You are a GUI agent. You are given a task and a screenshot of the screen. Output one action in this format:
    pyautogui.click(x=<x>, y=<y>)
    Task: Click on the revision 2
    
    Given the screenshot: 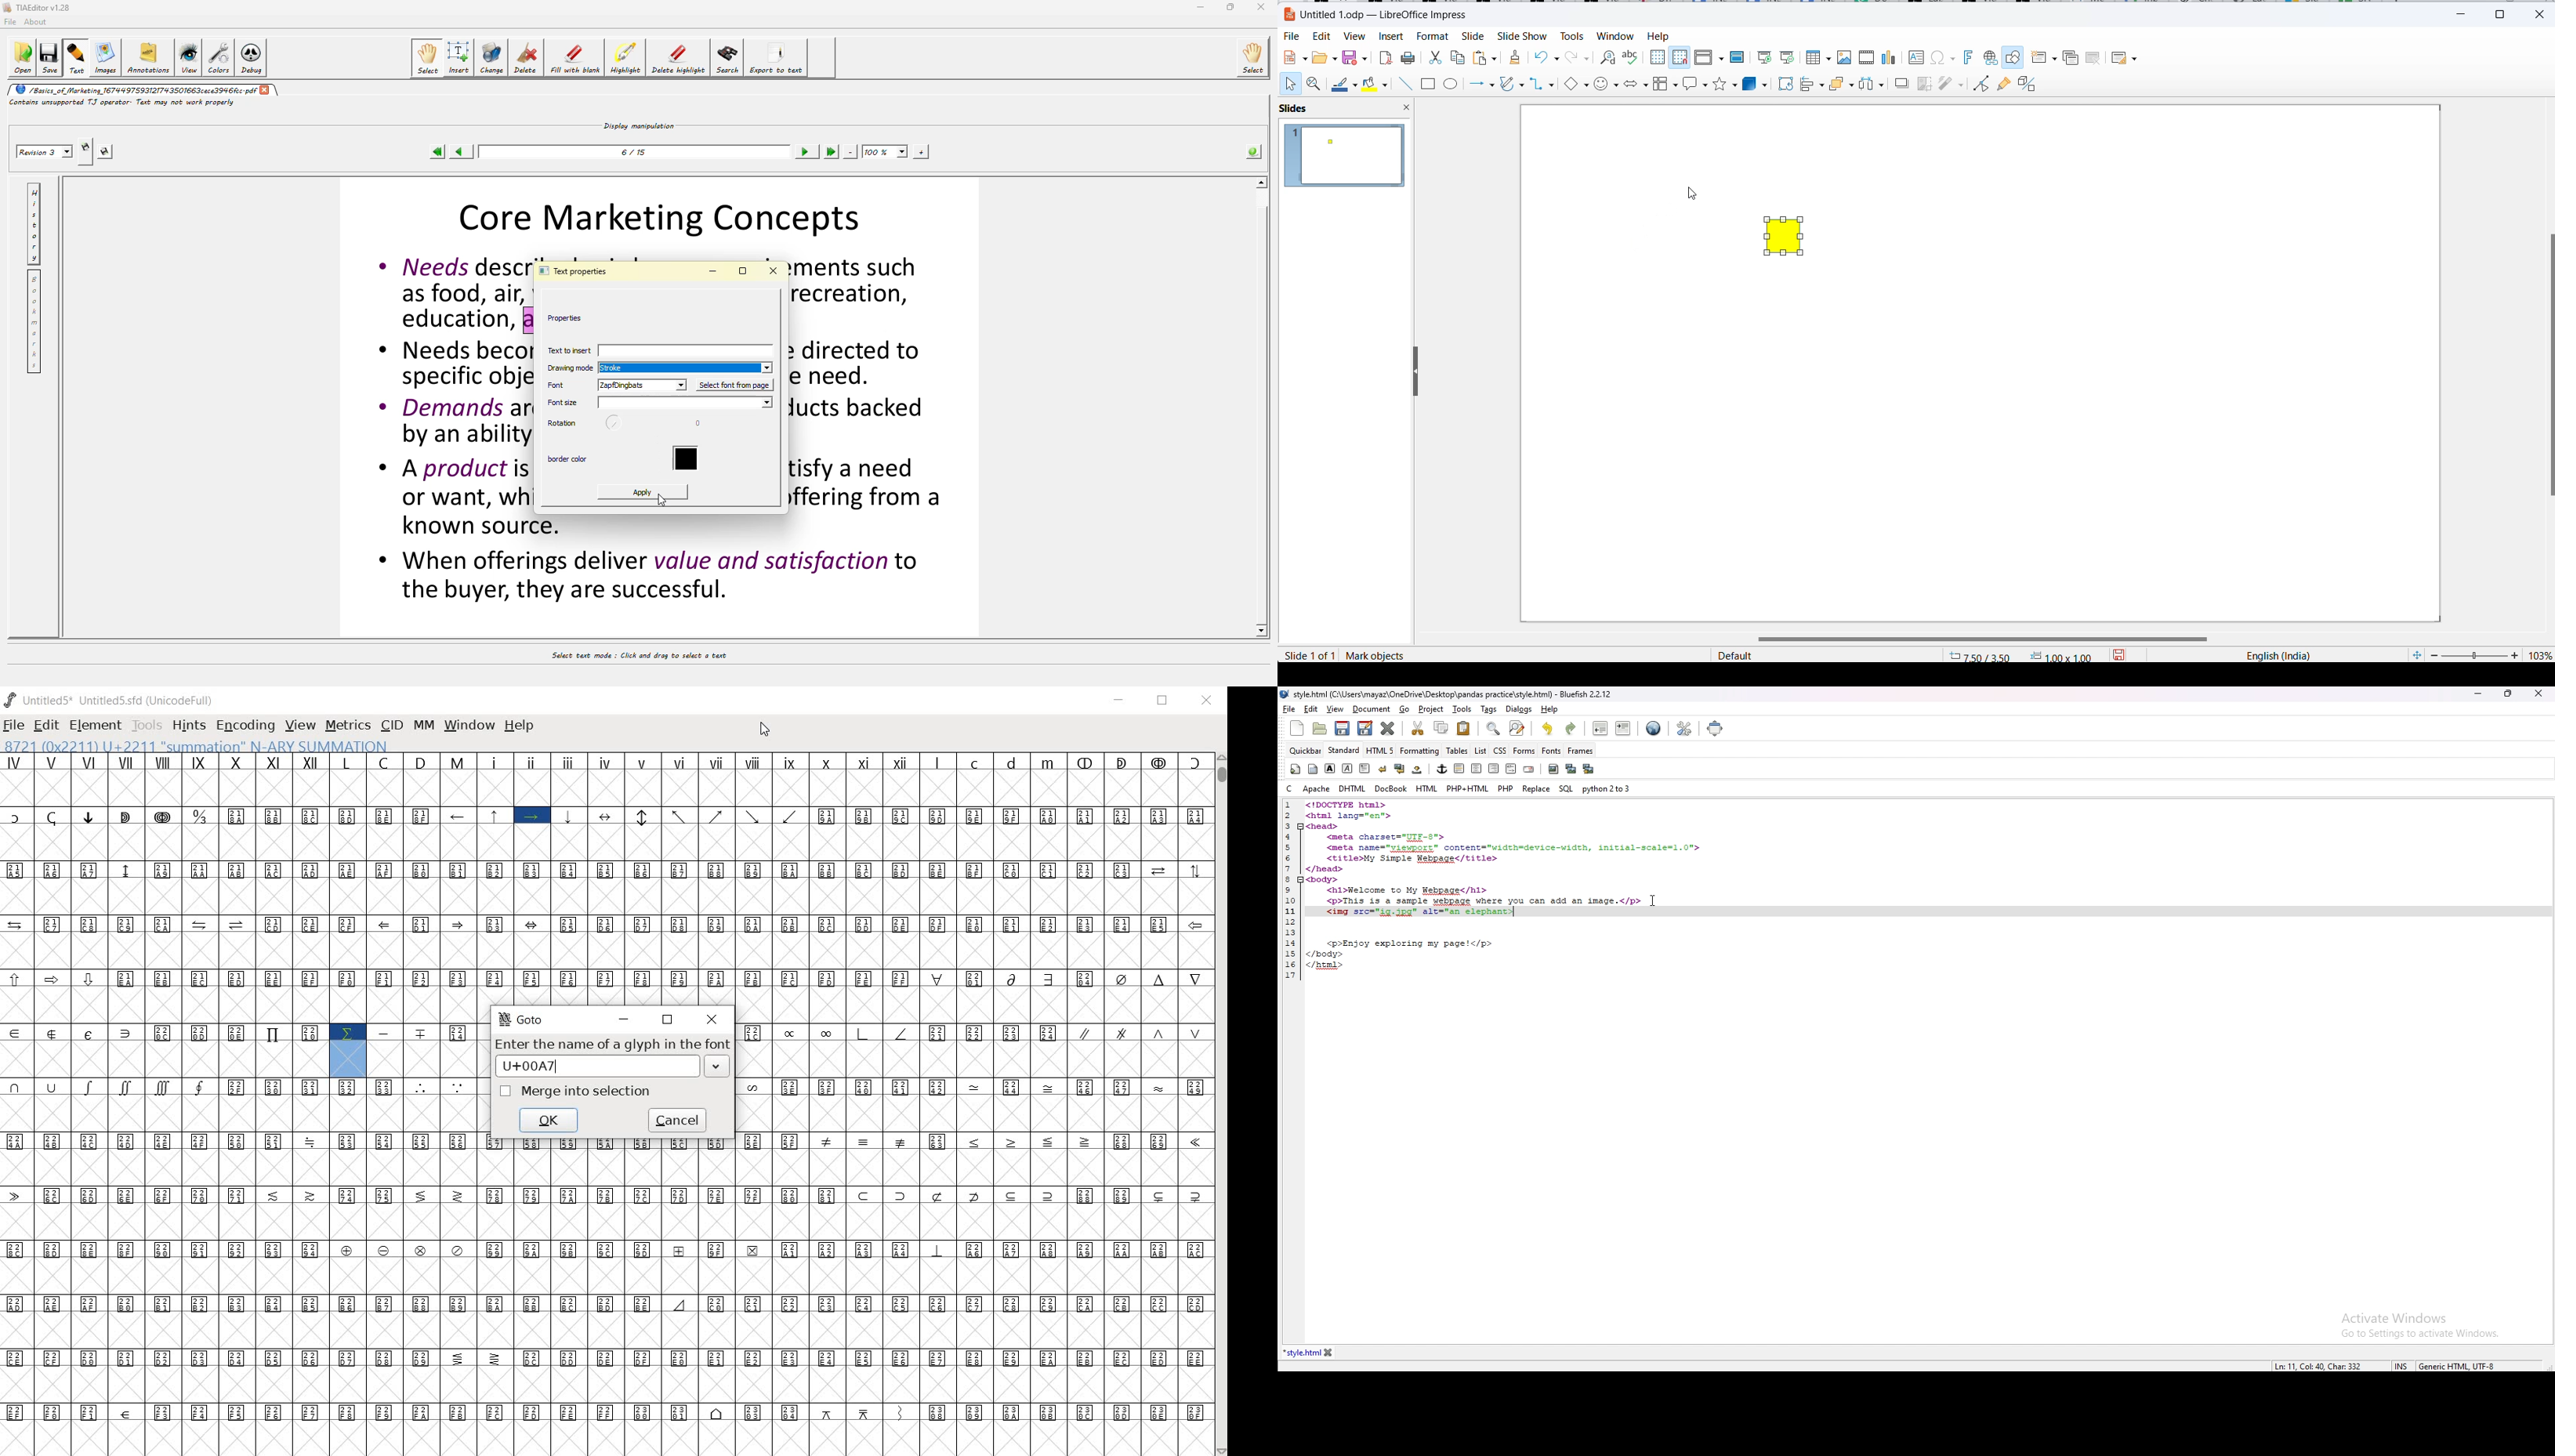 What is the action you would take?
    pyautogui.click(x=46, y=152)
    